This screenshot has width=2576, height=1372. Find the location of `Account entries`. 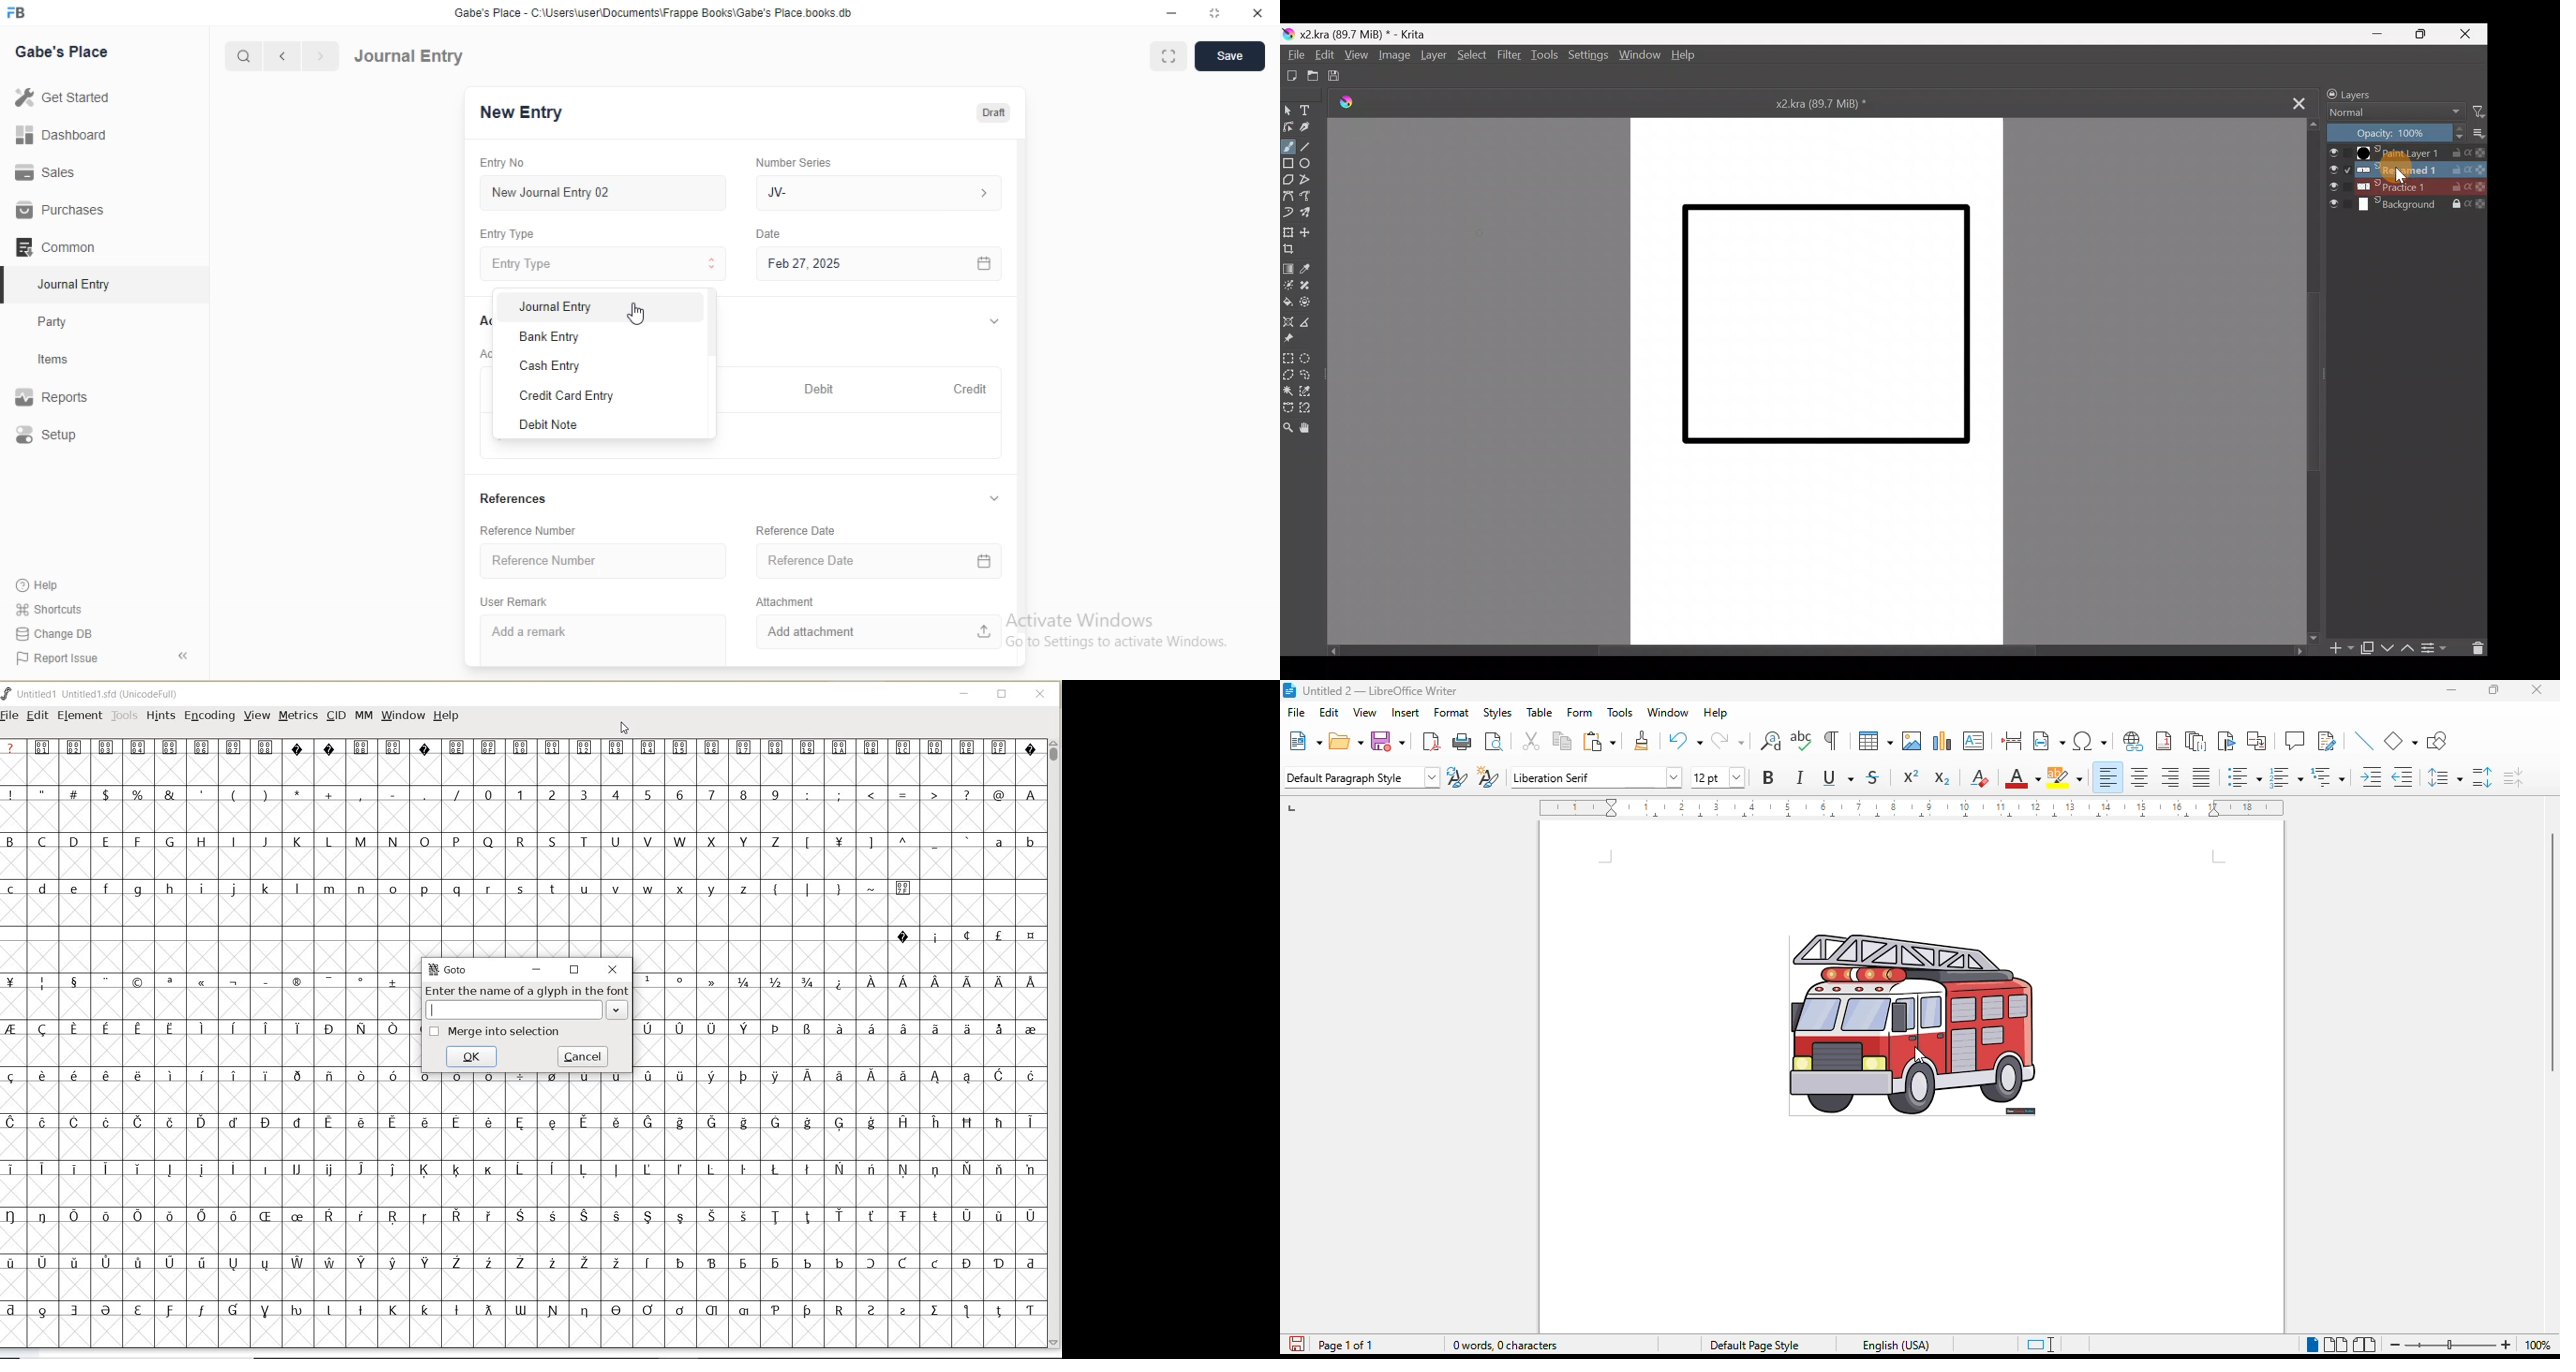

Account entries is located at coordinates (482, 354).